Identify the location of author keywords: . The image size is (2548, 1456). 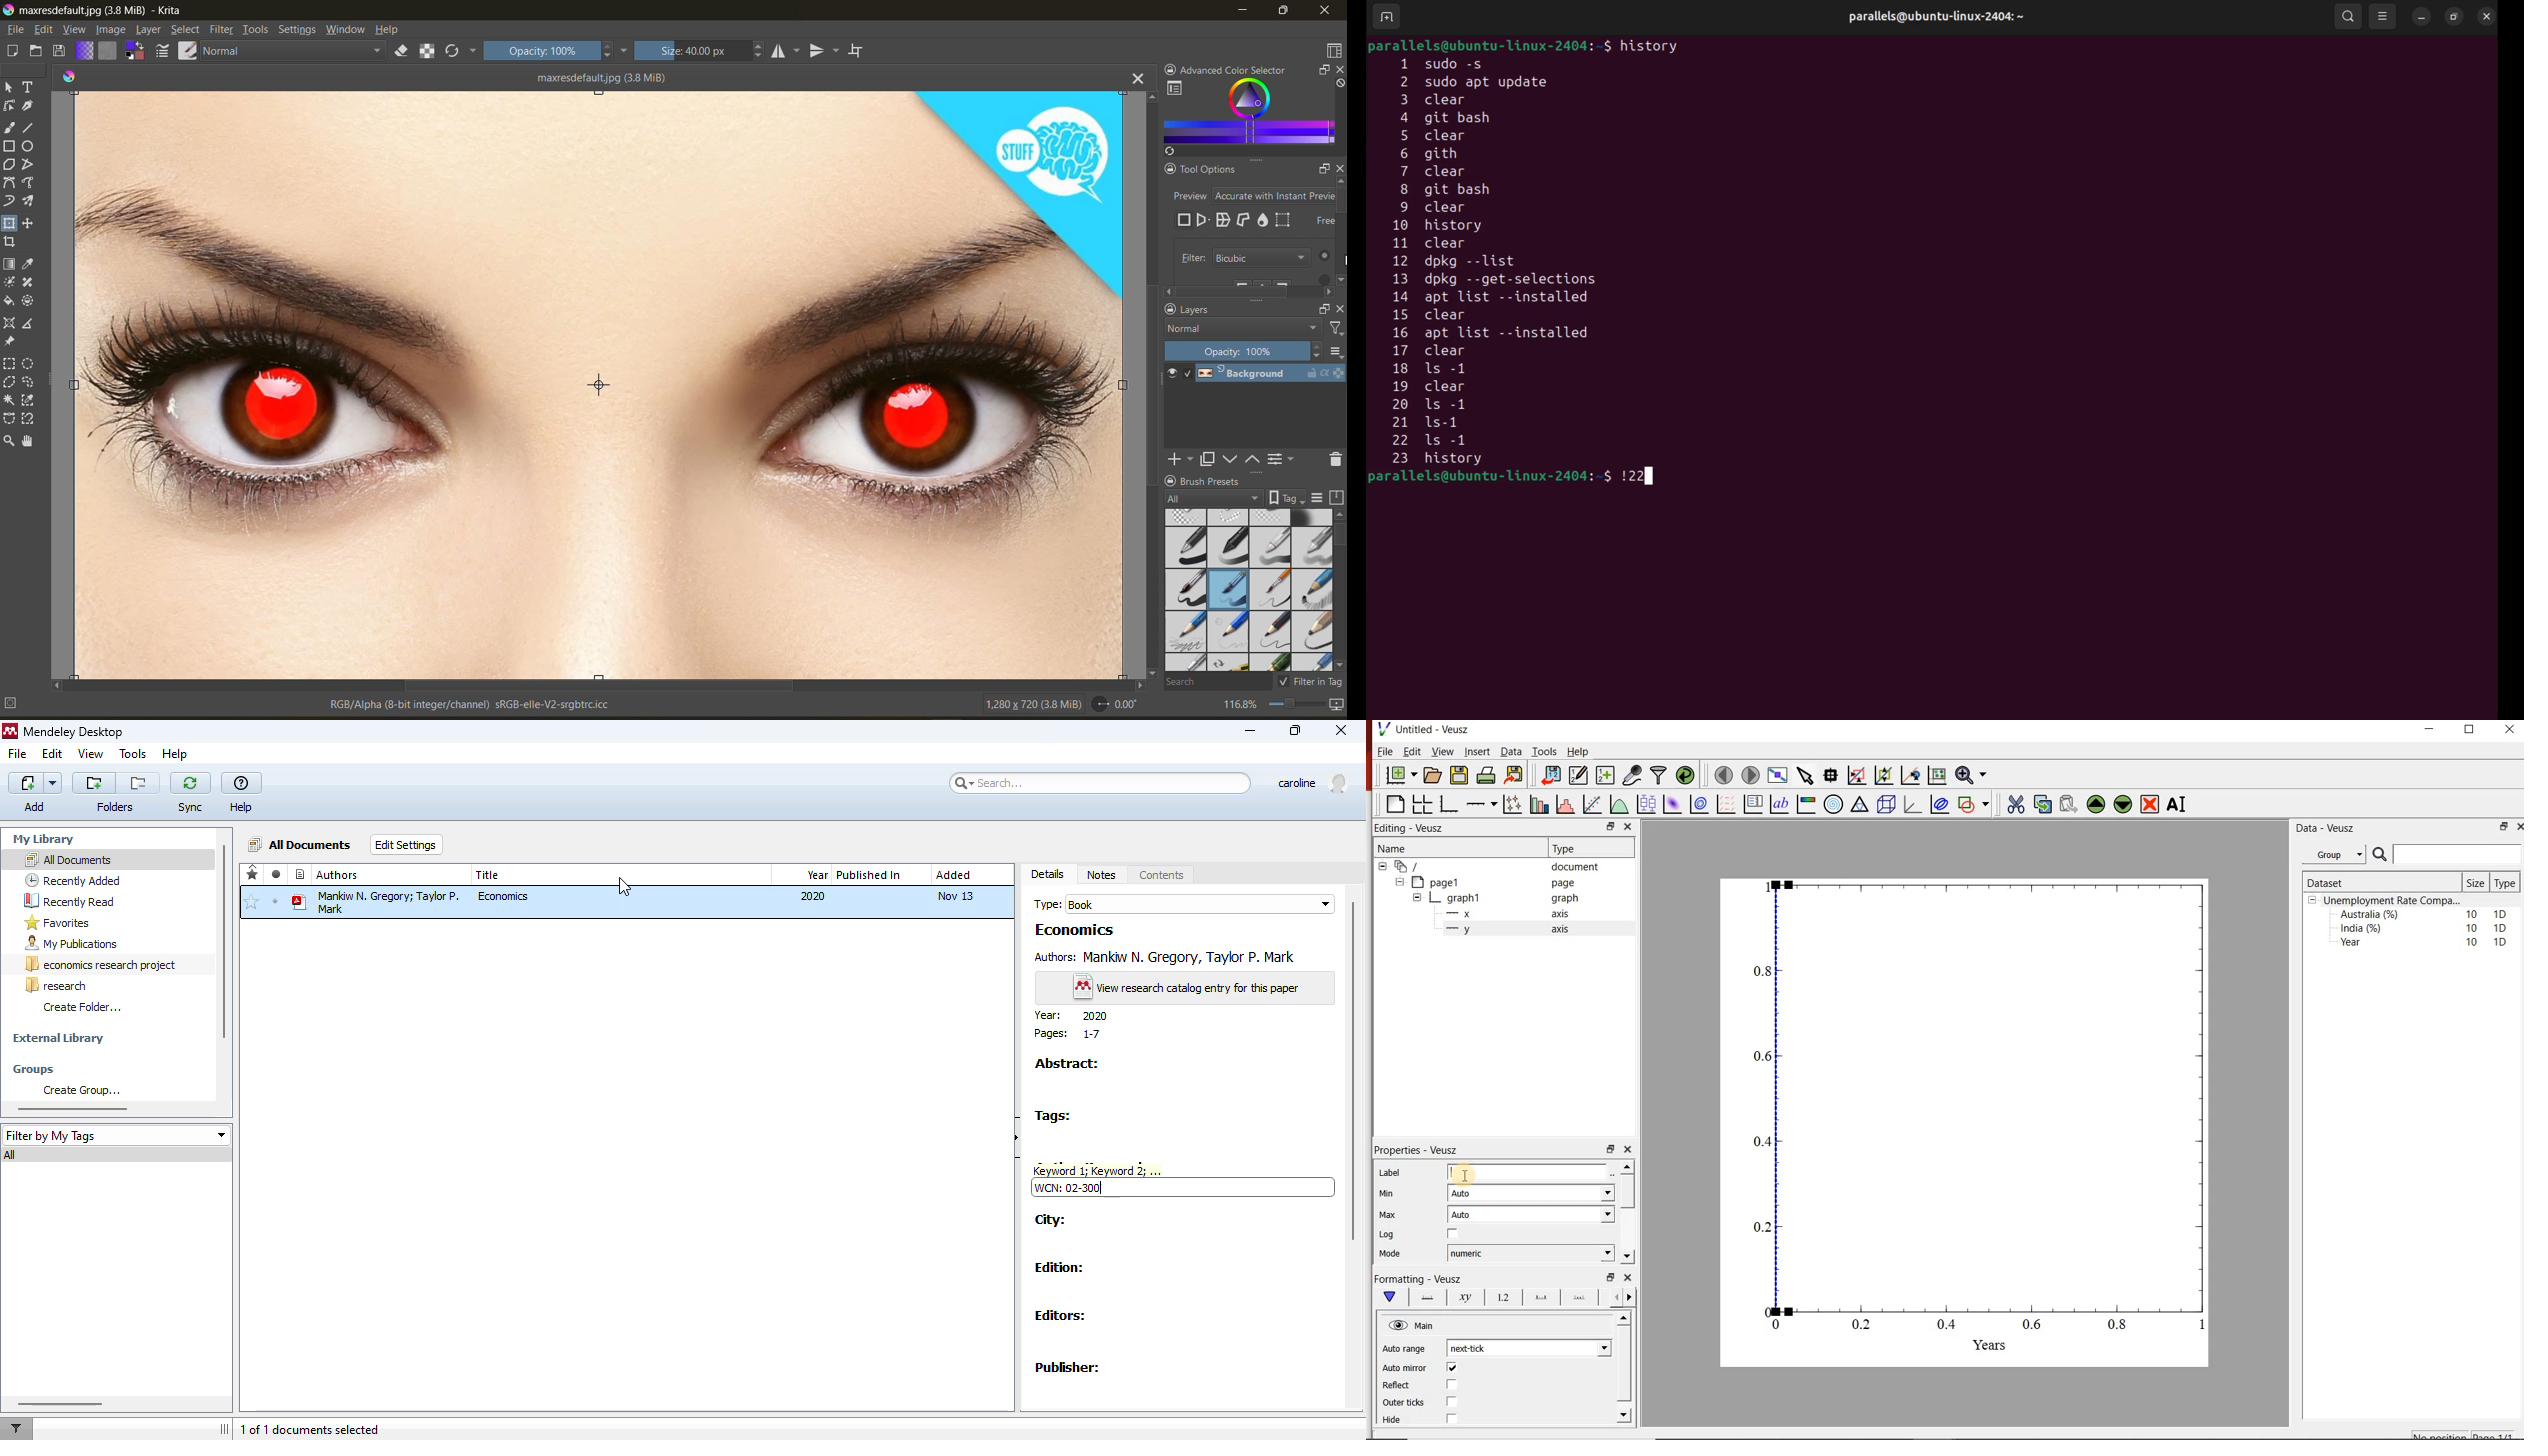
(1097, 1167).